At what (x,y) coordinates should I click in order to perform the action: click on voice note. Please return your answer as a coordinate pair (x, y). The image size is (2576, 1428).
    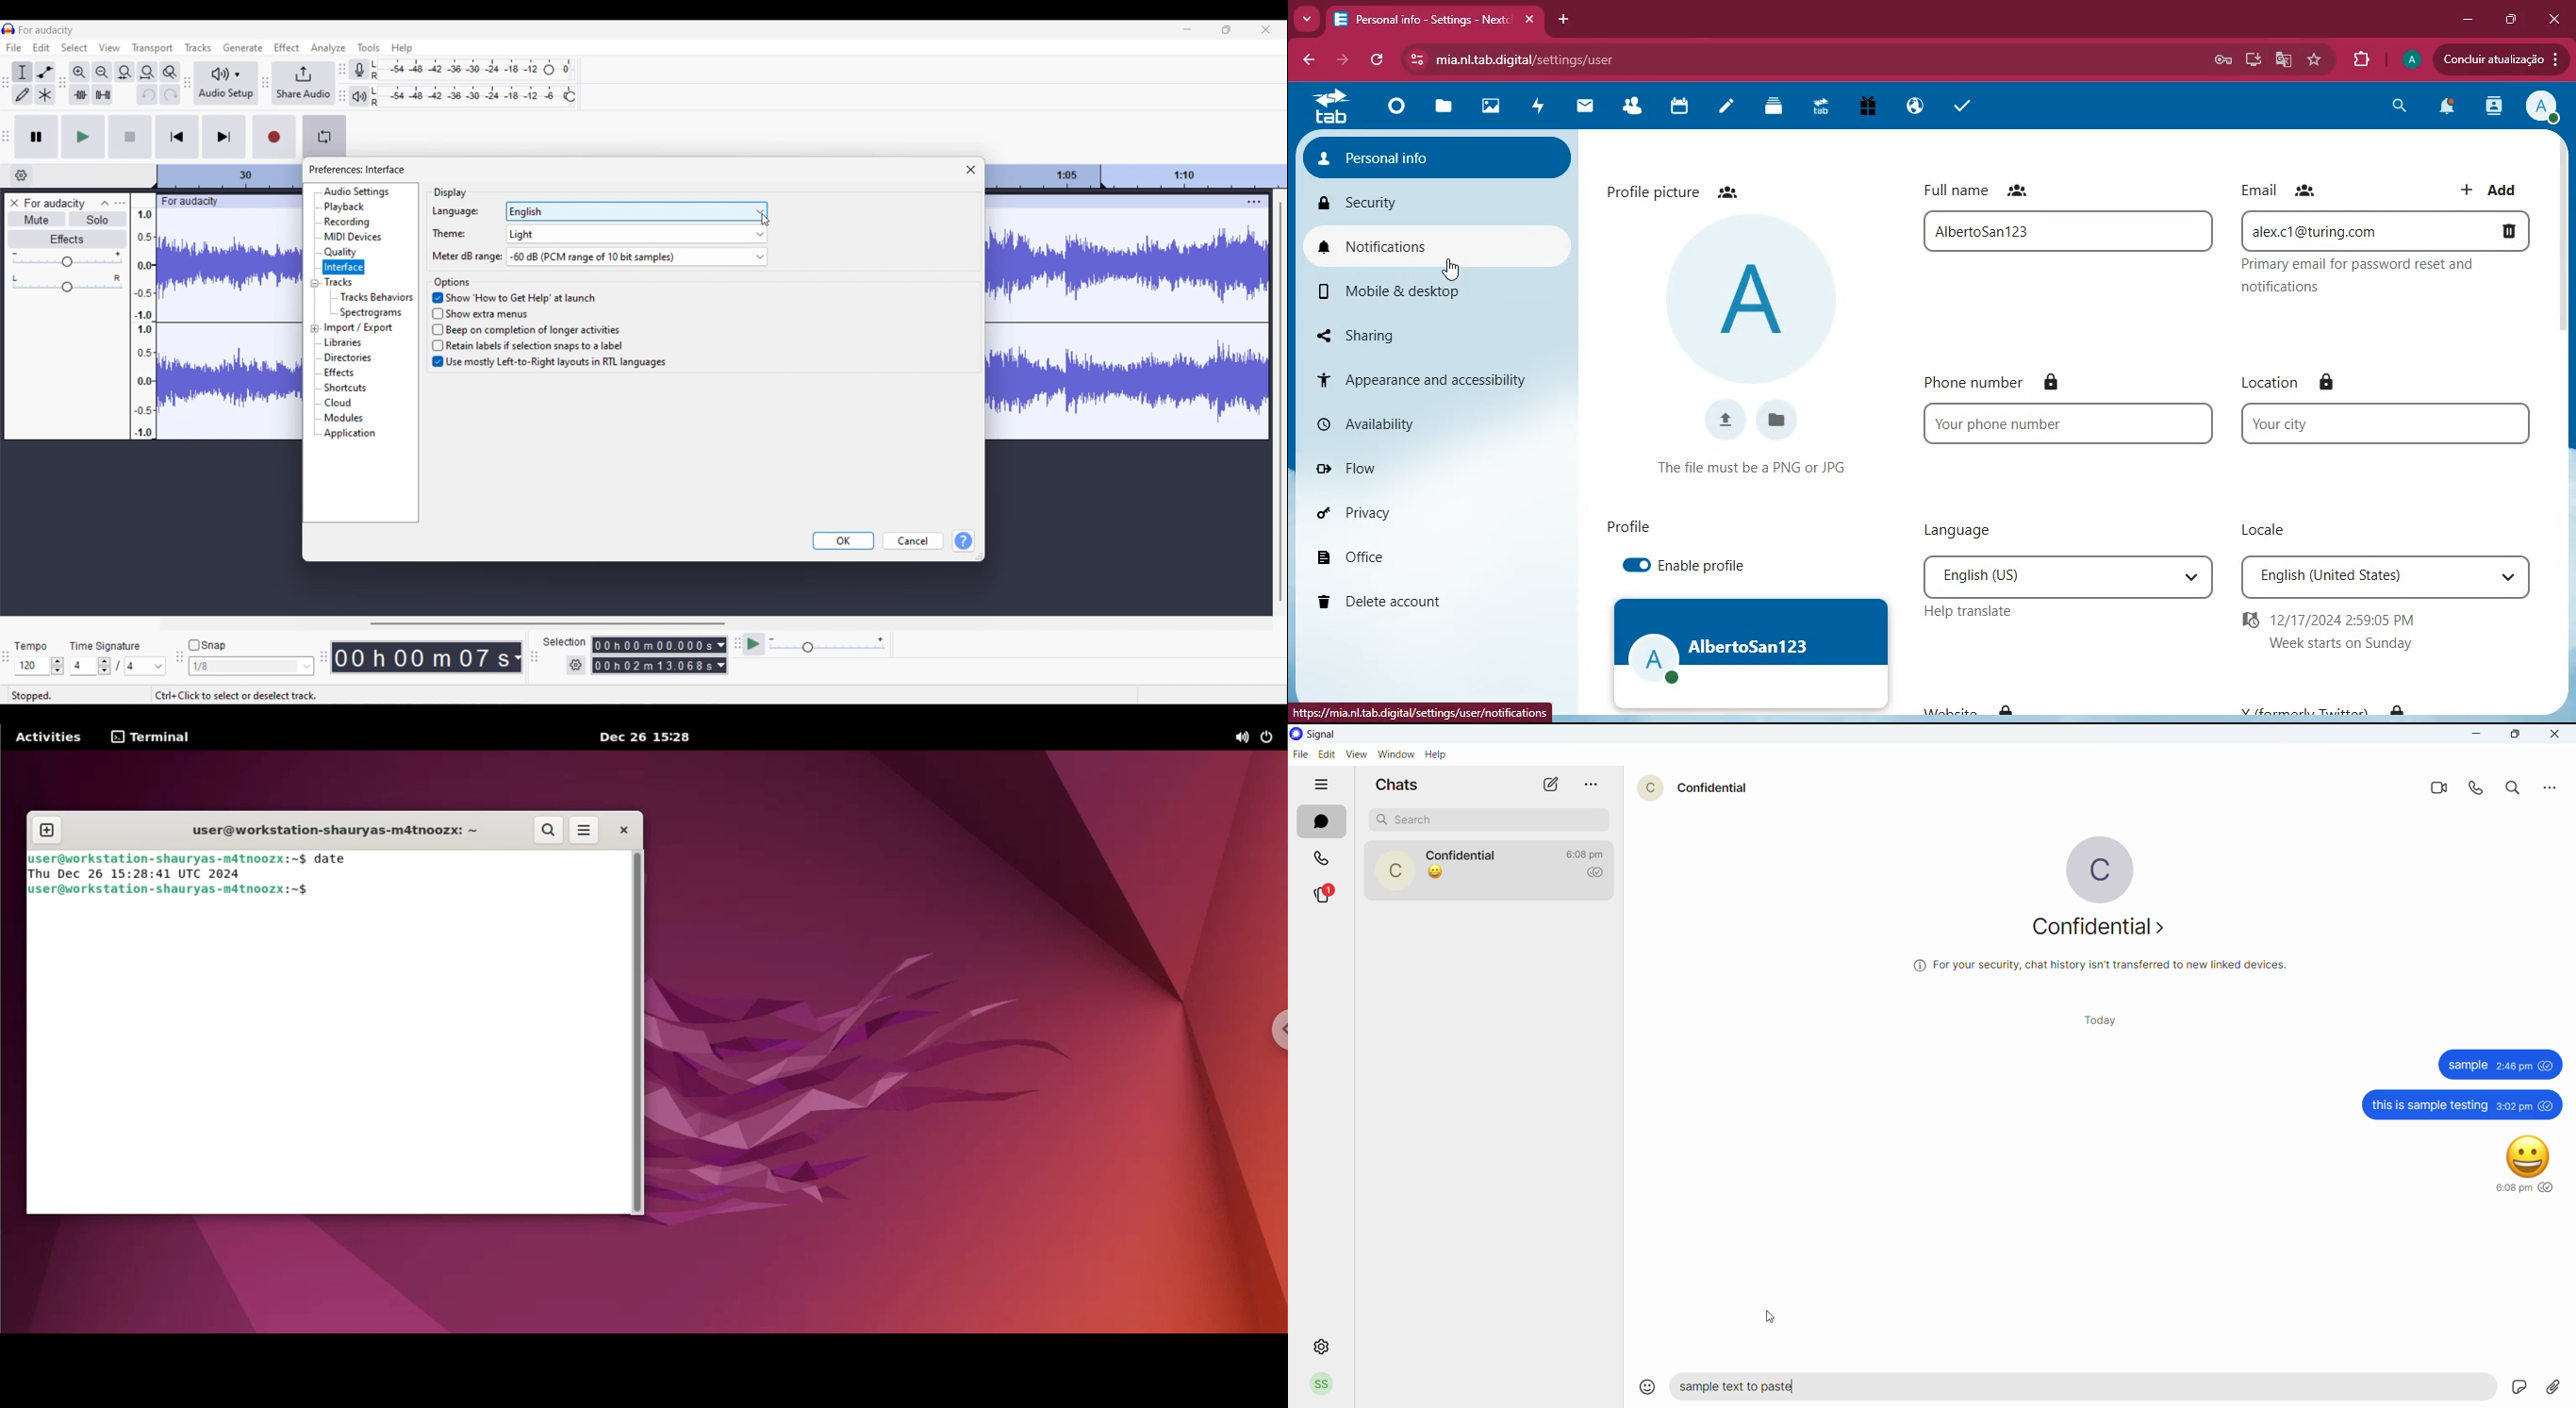
    Looking at the image, I should click on (2521, 1388).